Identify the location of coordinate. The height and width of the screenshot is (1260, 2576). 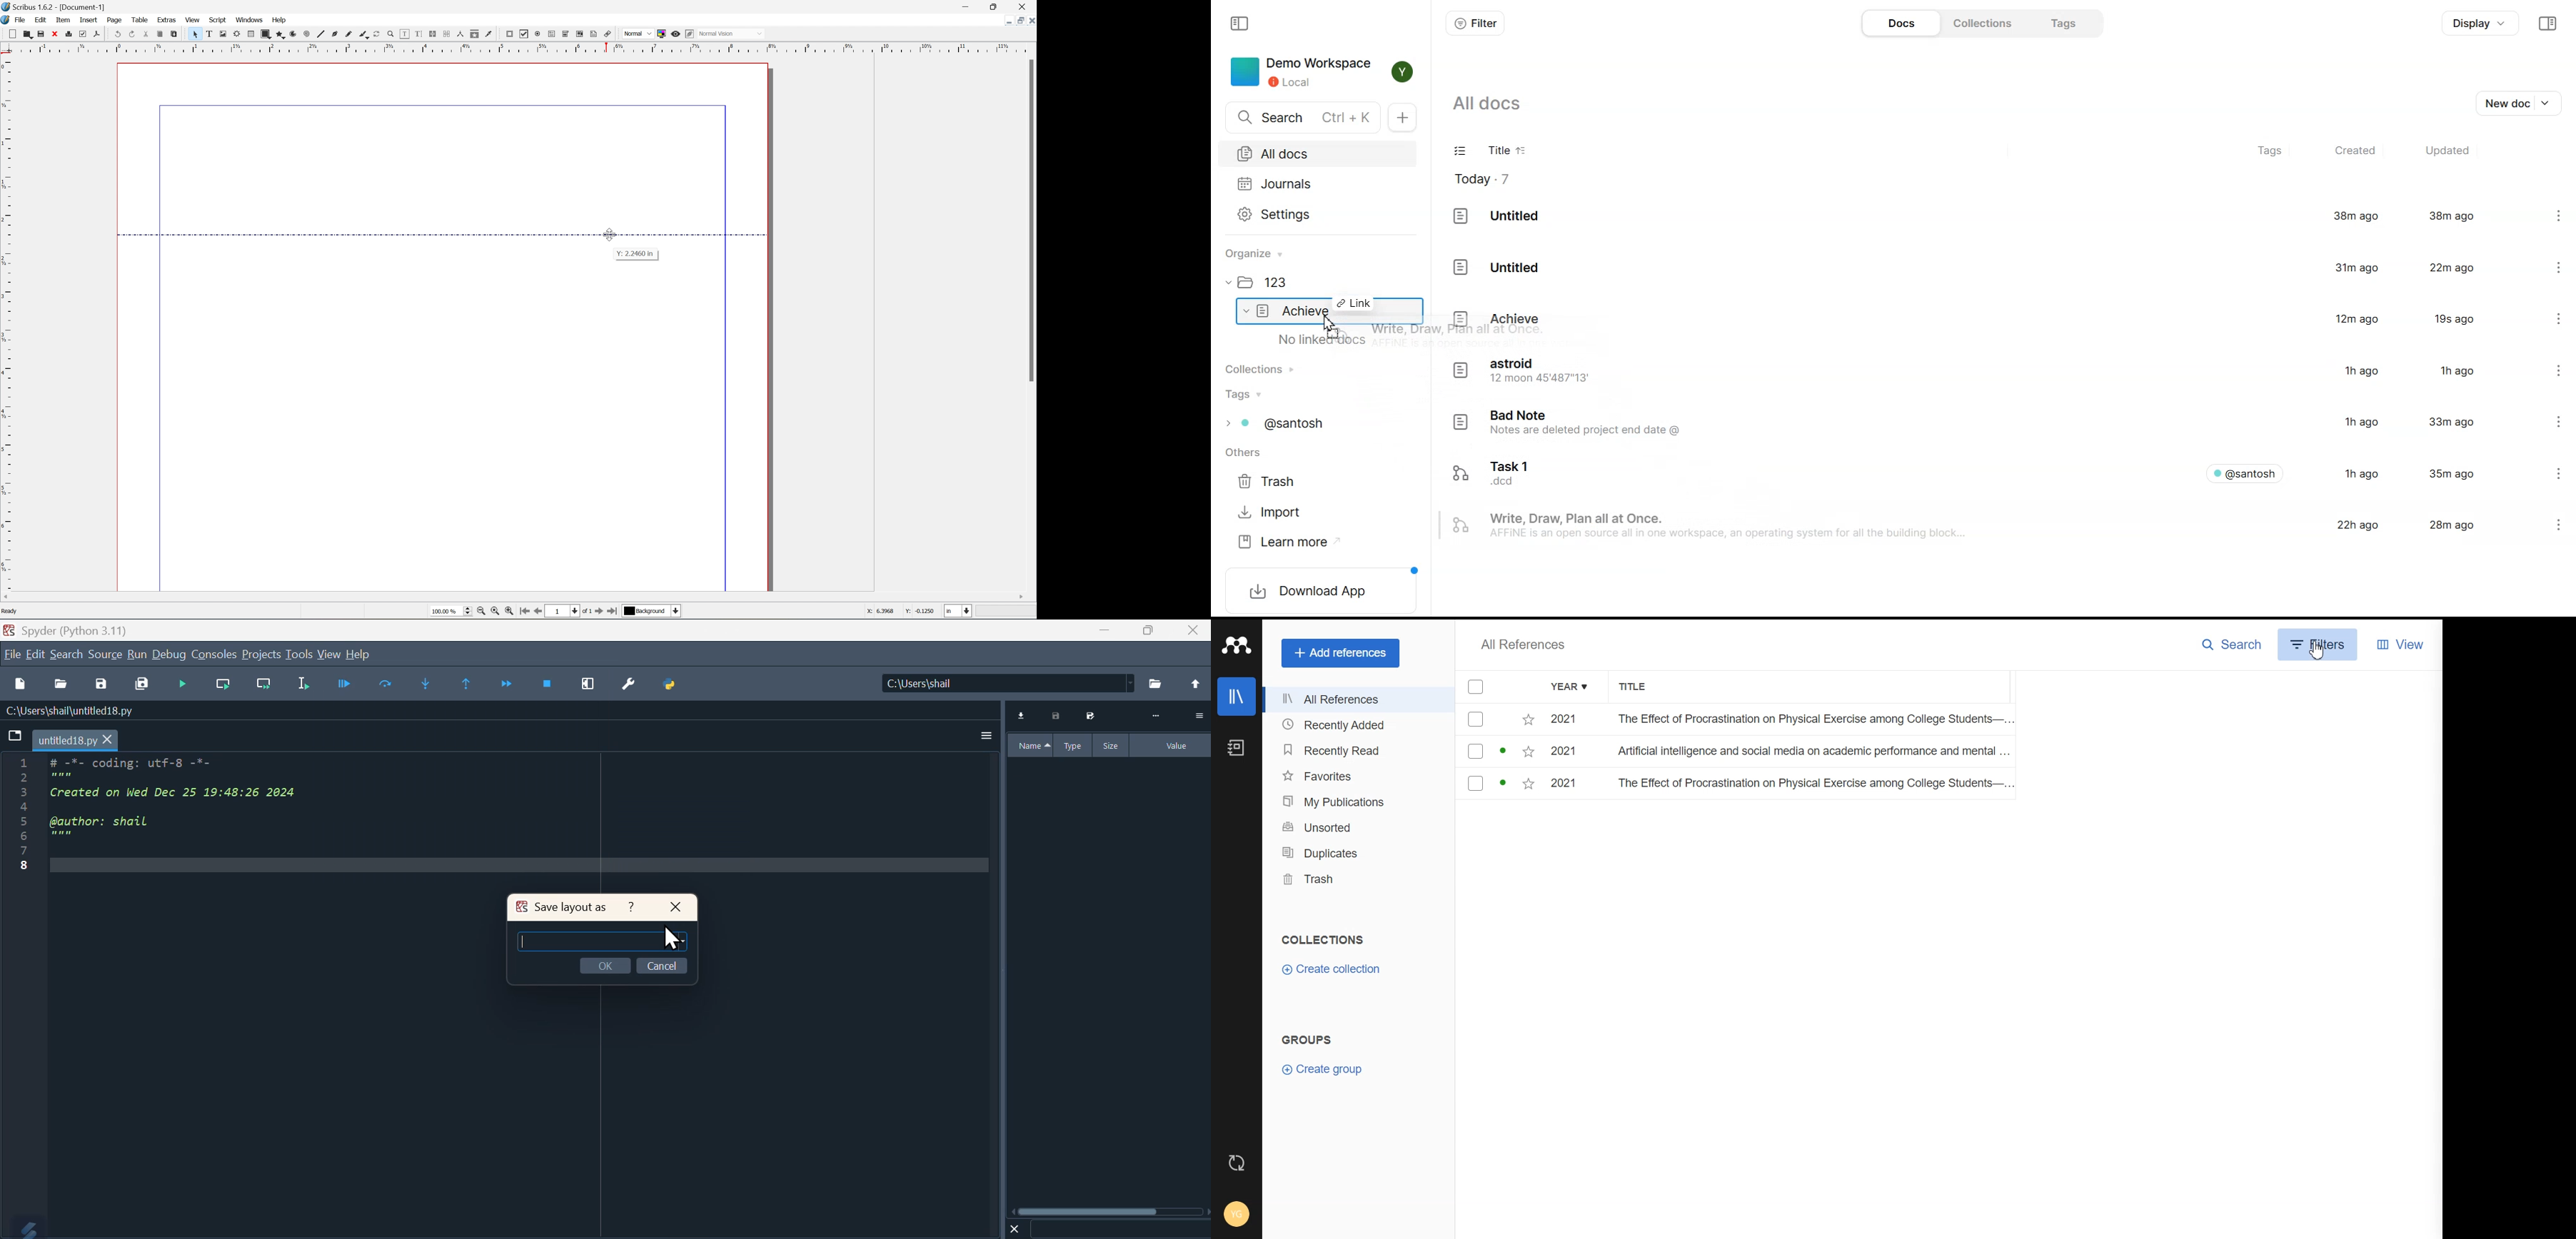
(631, 253).